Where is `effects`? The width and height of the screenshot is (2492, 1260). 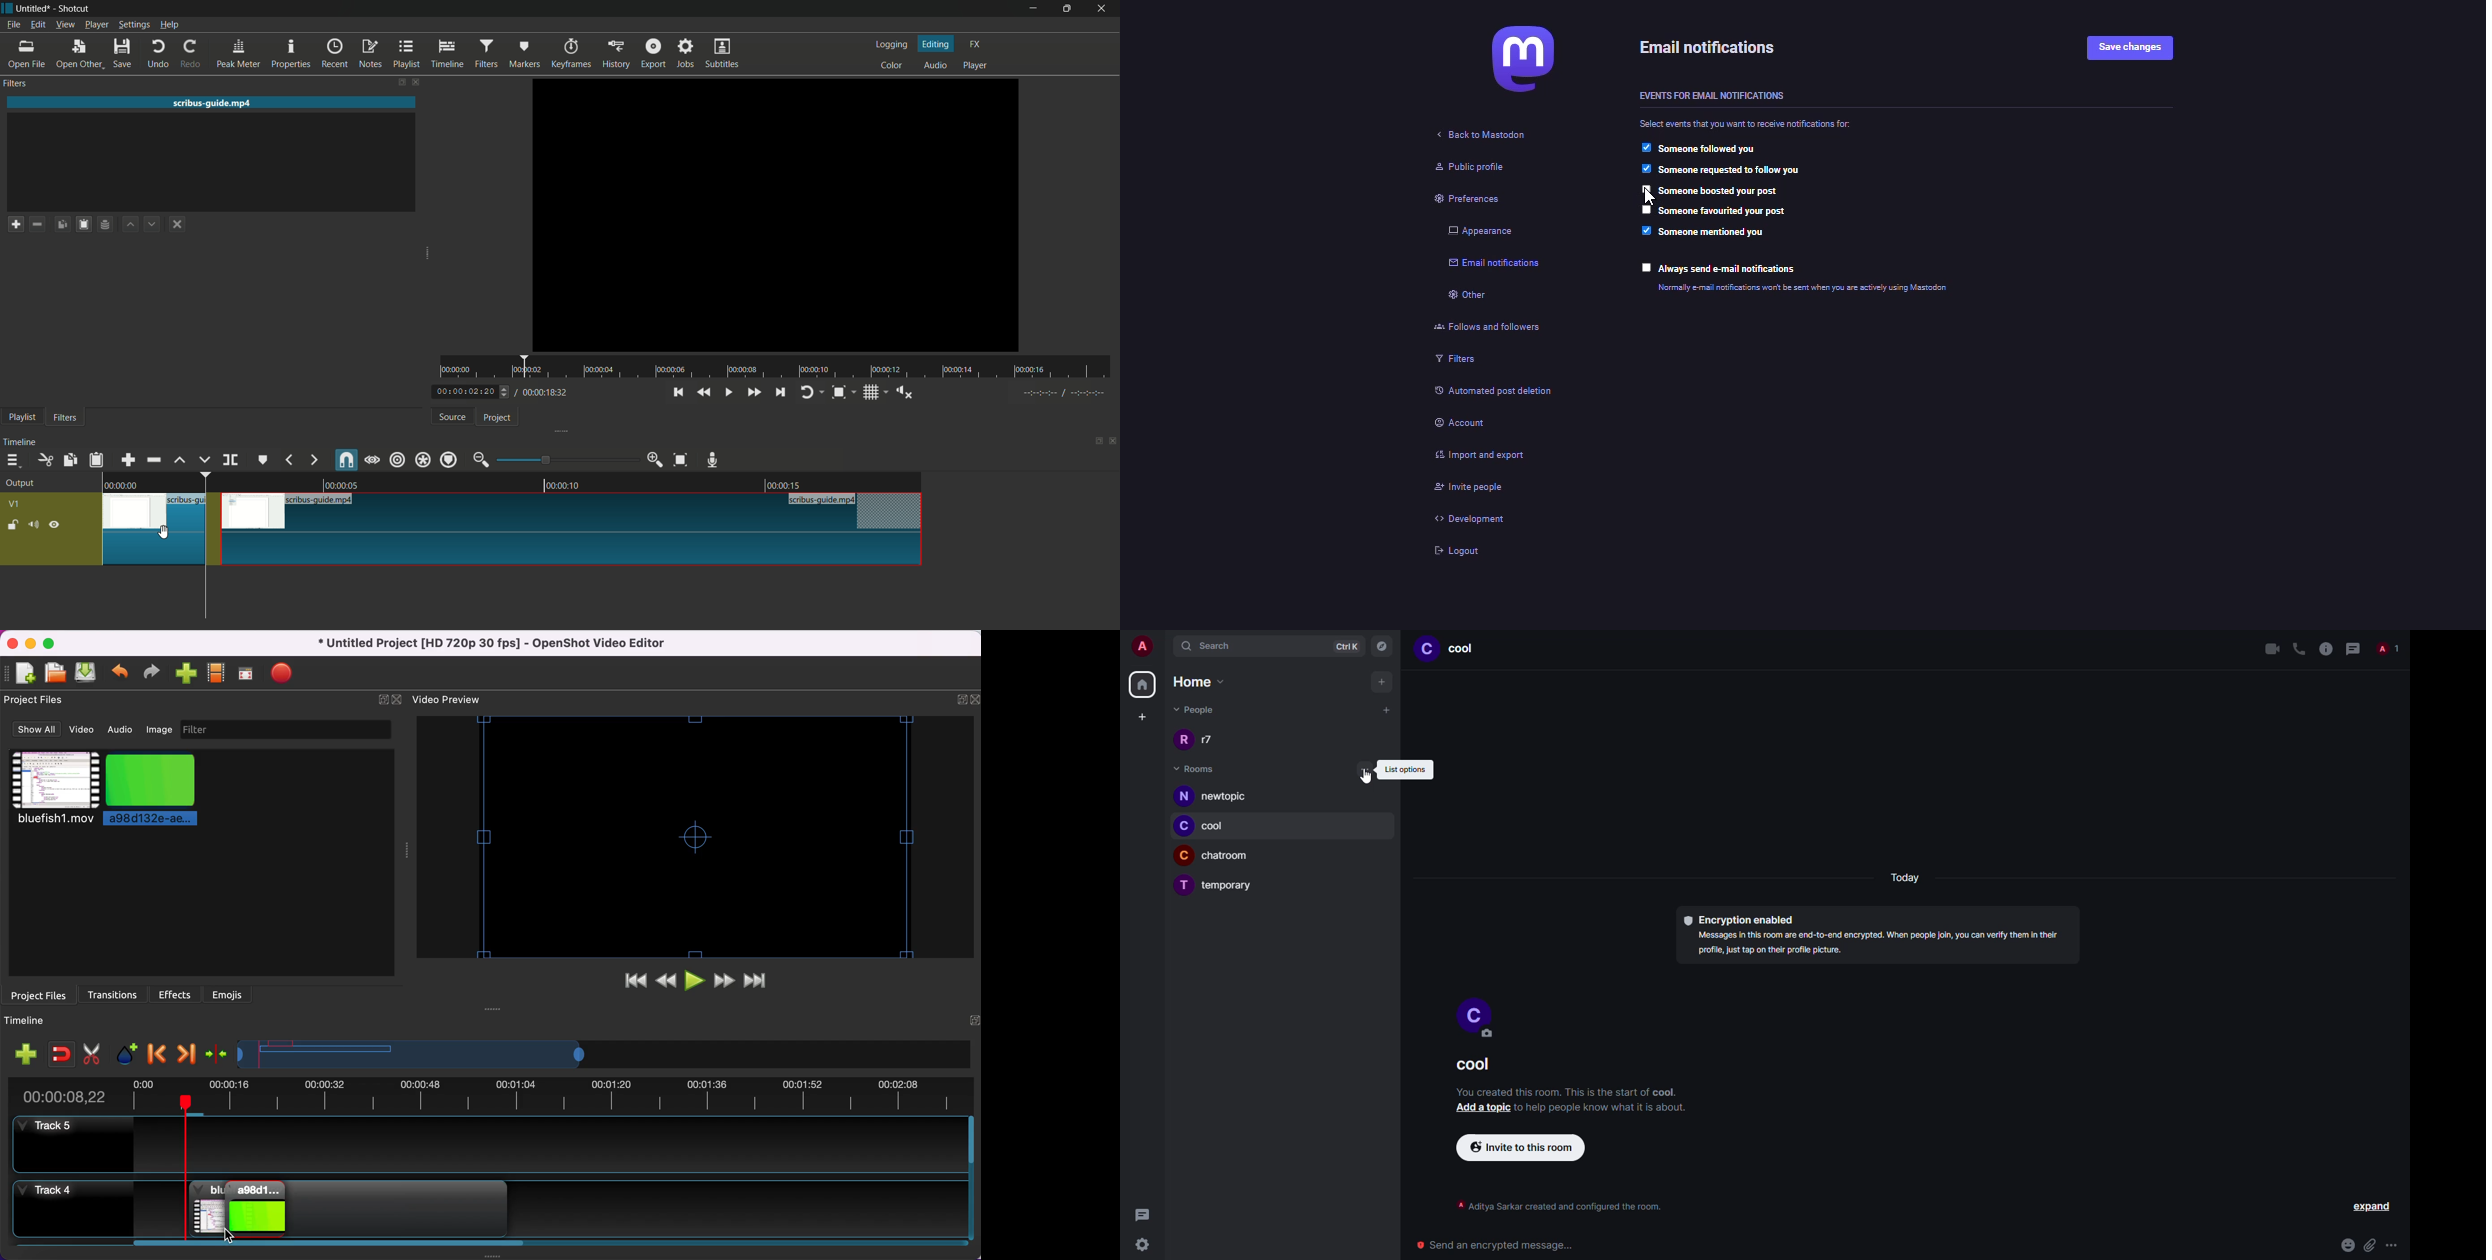
effects is located at coordinates (175, 994).